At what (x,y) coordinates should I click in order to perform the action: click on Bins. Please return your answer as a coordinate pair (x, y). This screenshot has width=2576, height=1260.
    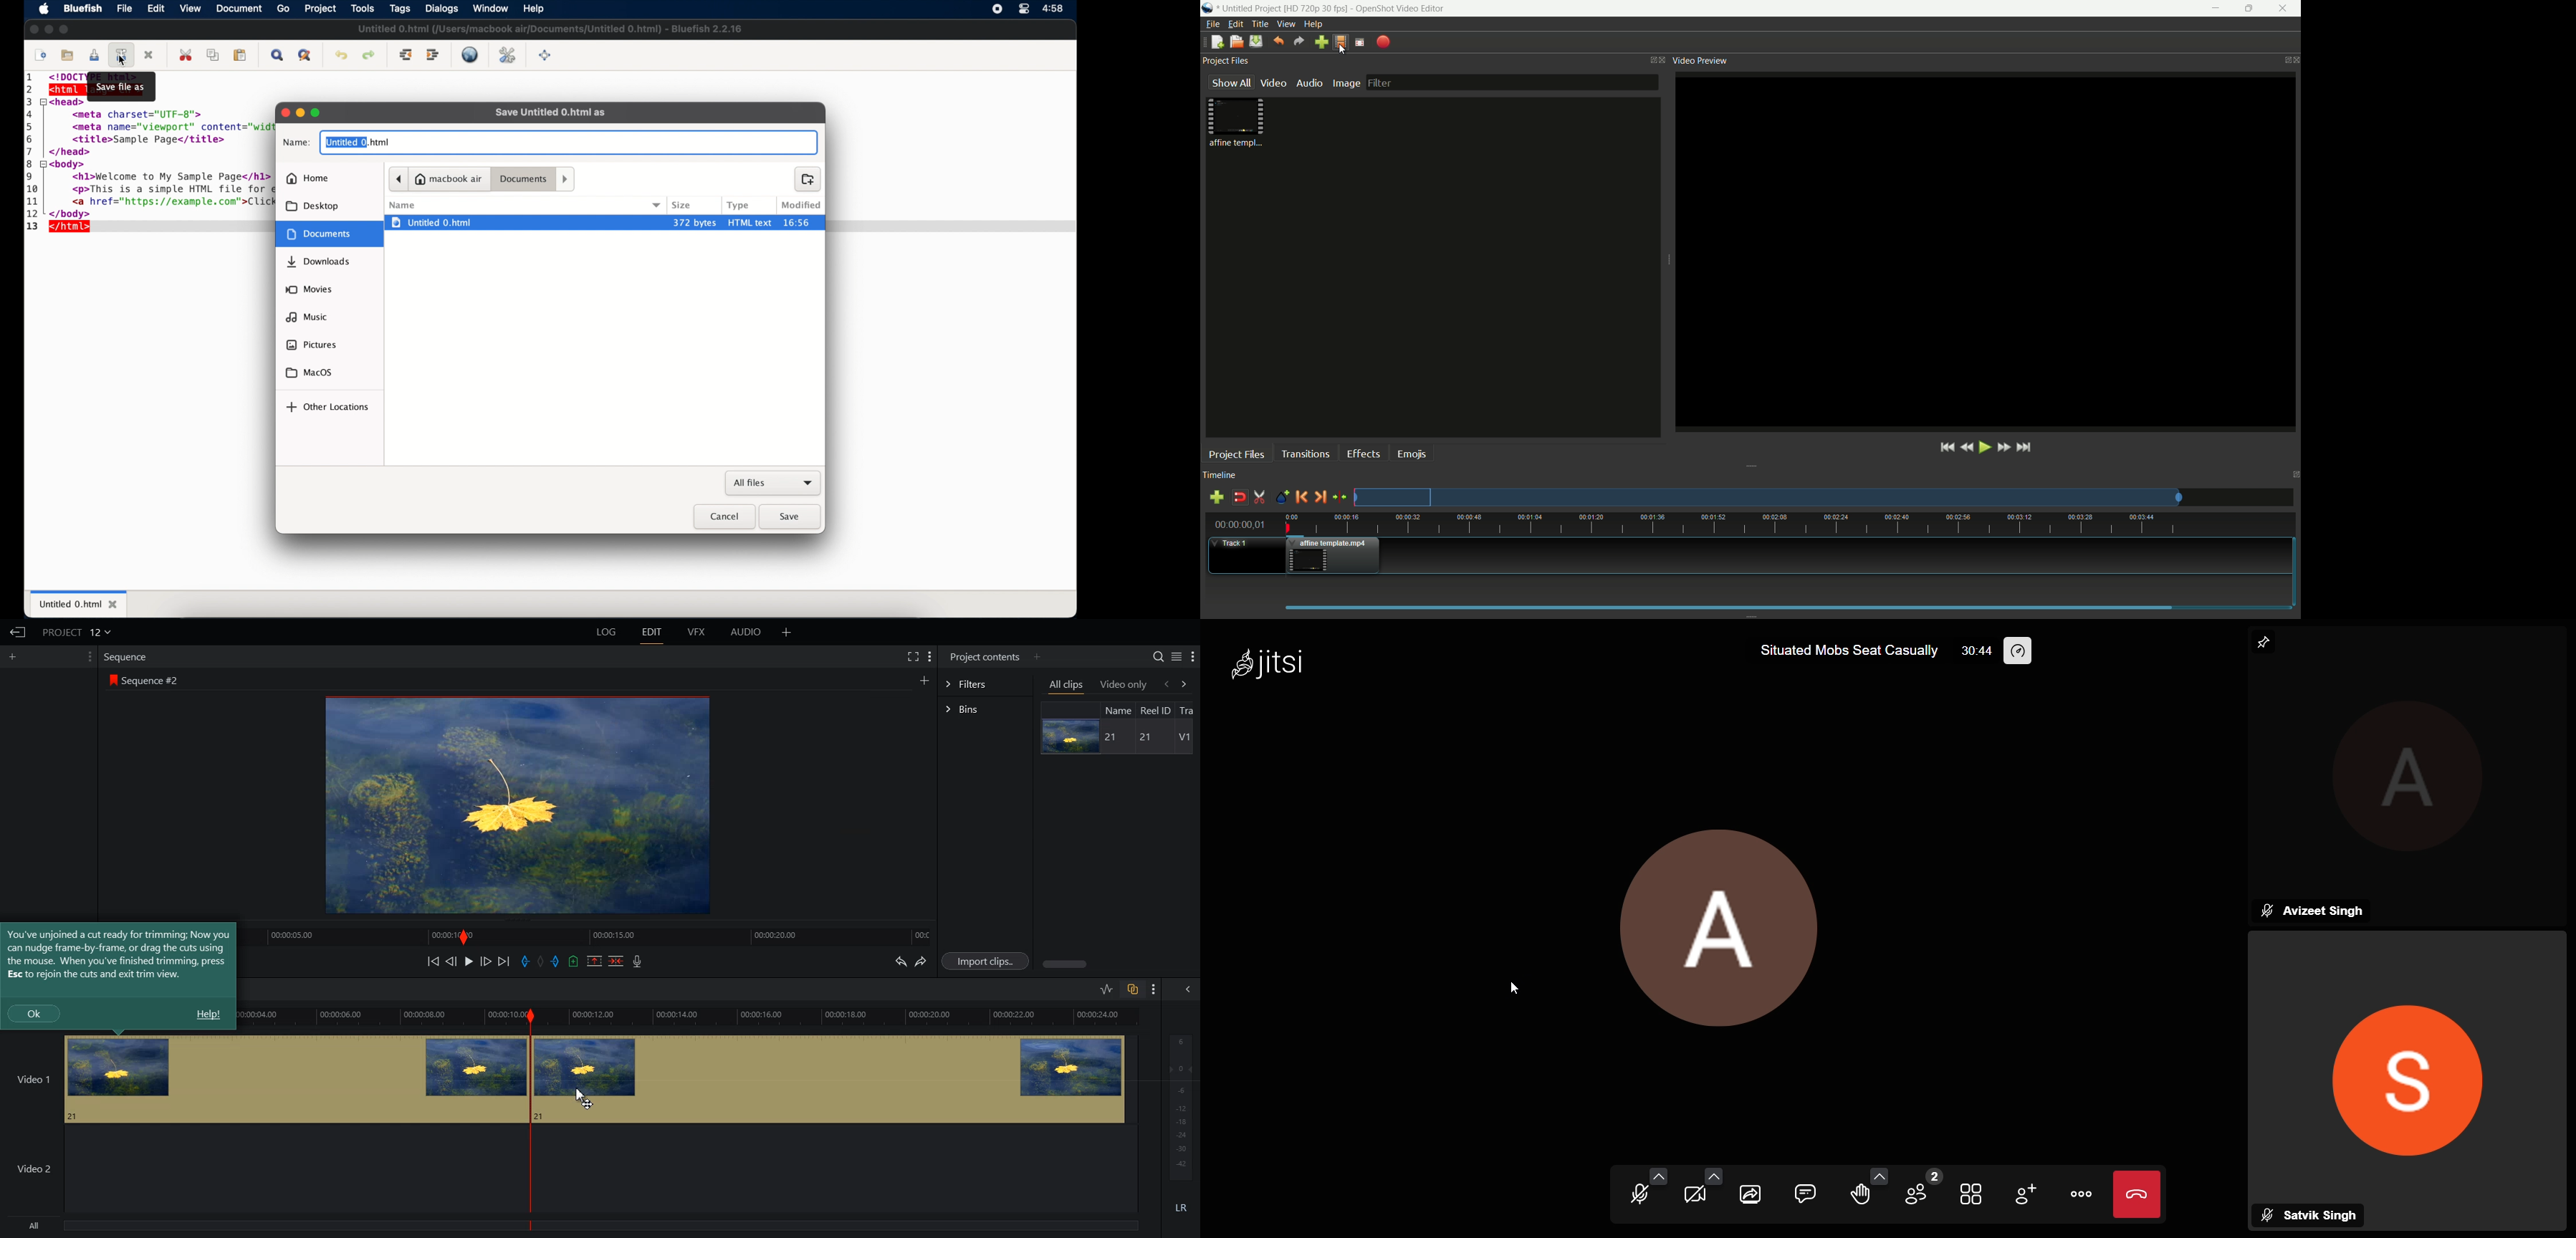
    Looking at the image, I should click on (986, 709).